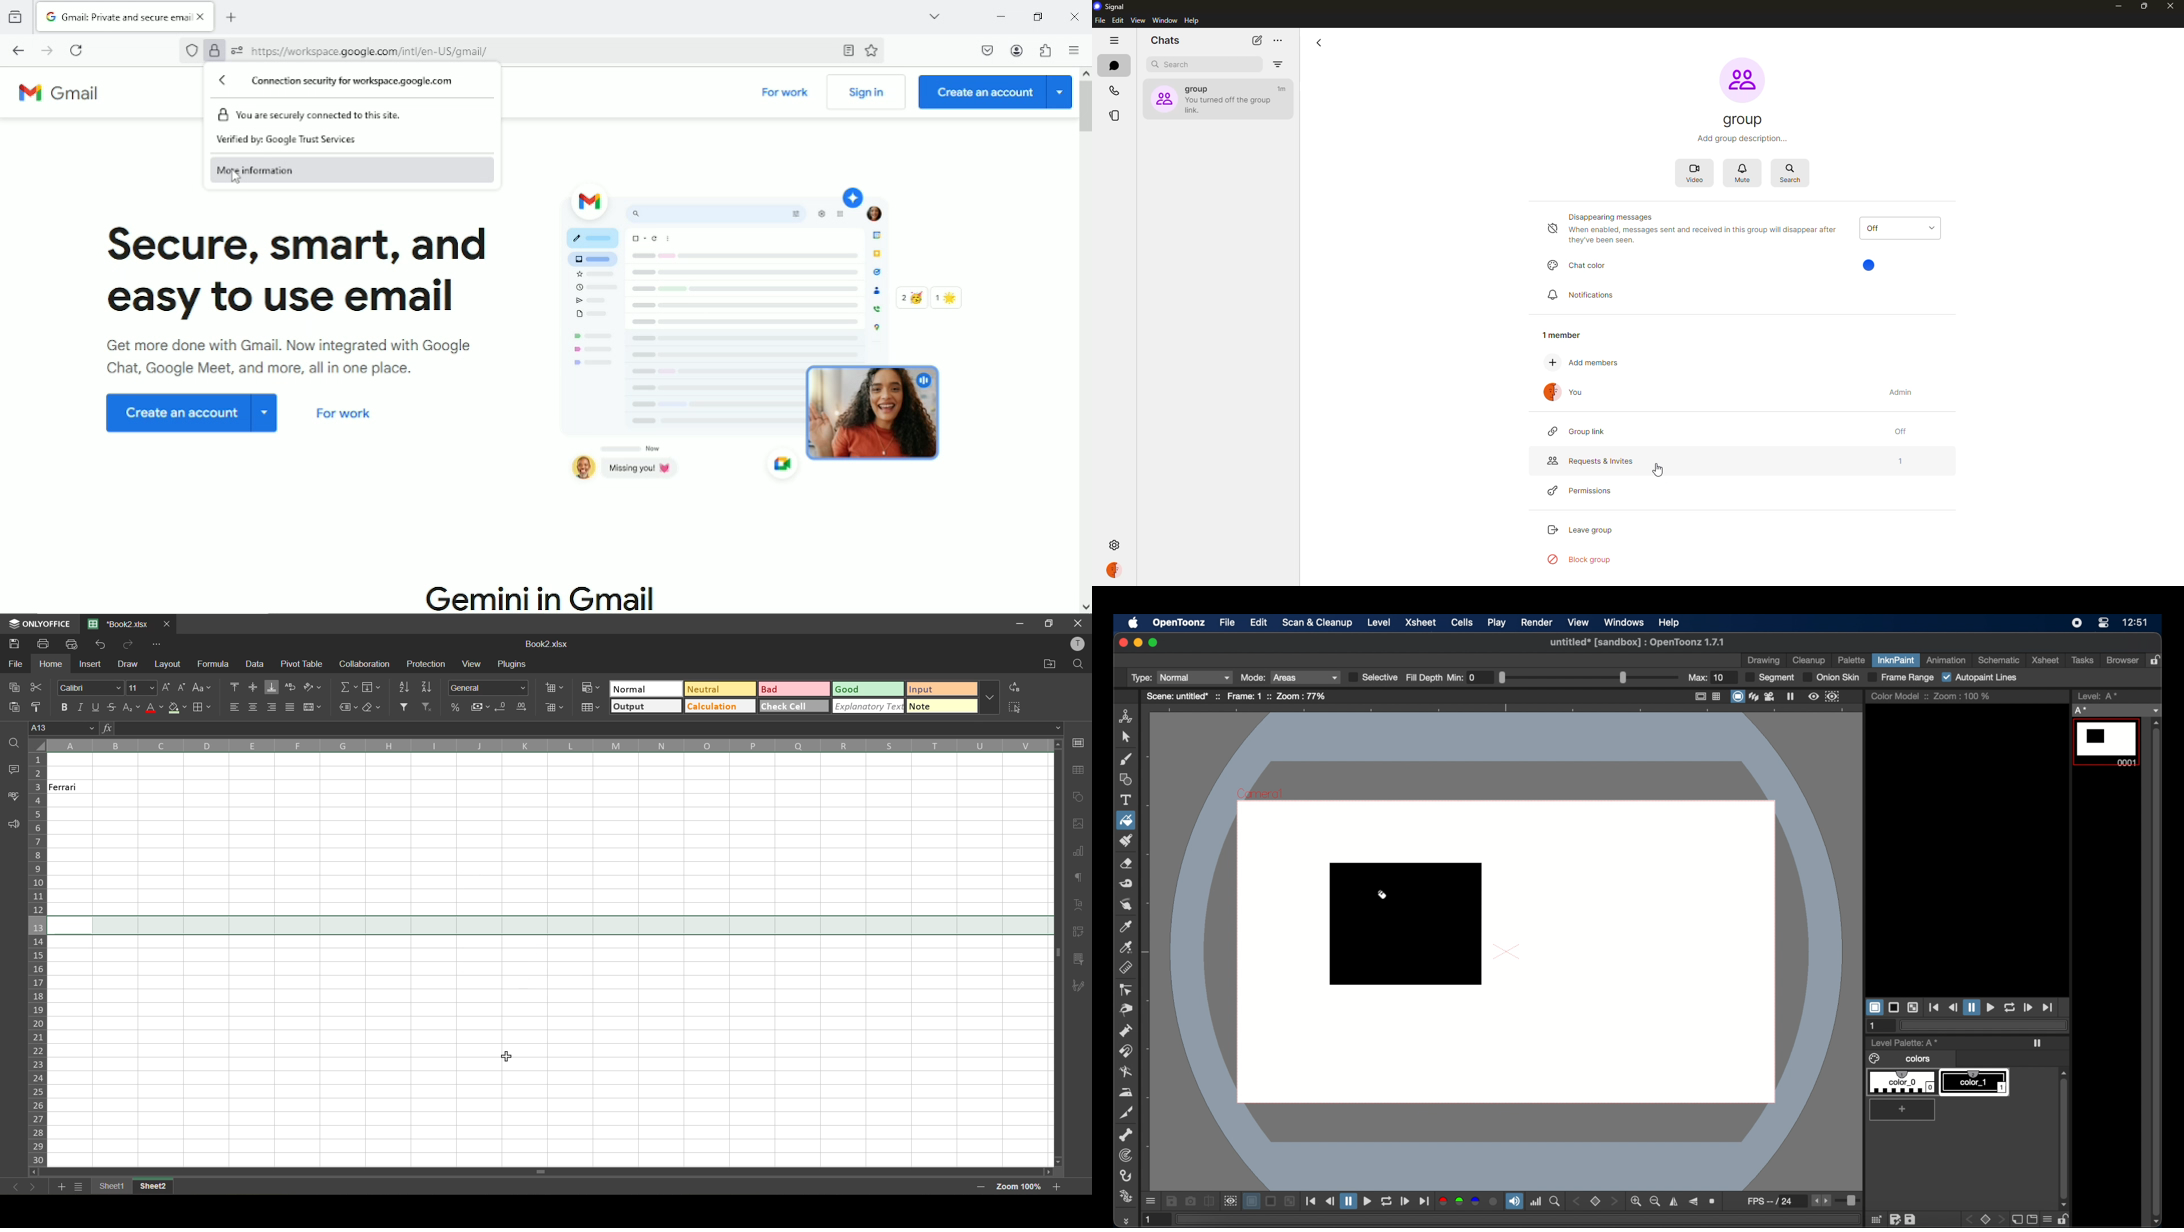 The width and height of the screenshot is (2184, 1232). I want to click on group, so click(1216, 97).